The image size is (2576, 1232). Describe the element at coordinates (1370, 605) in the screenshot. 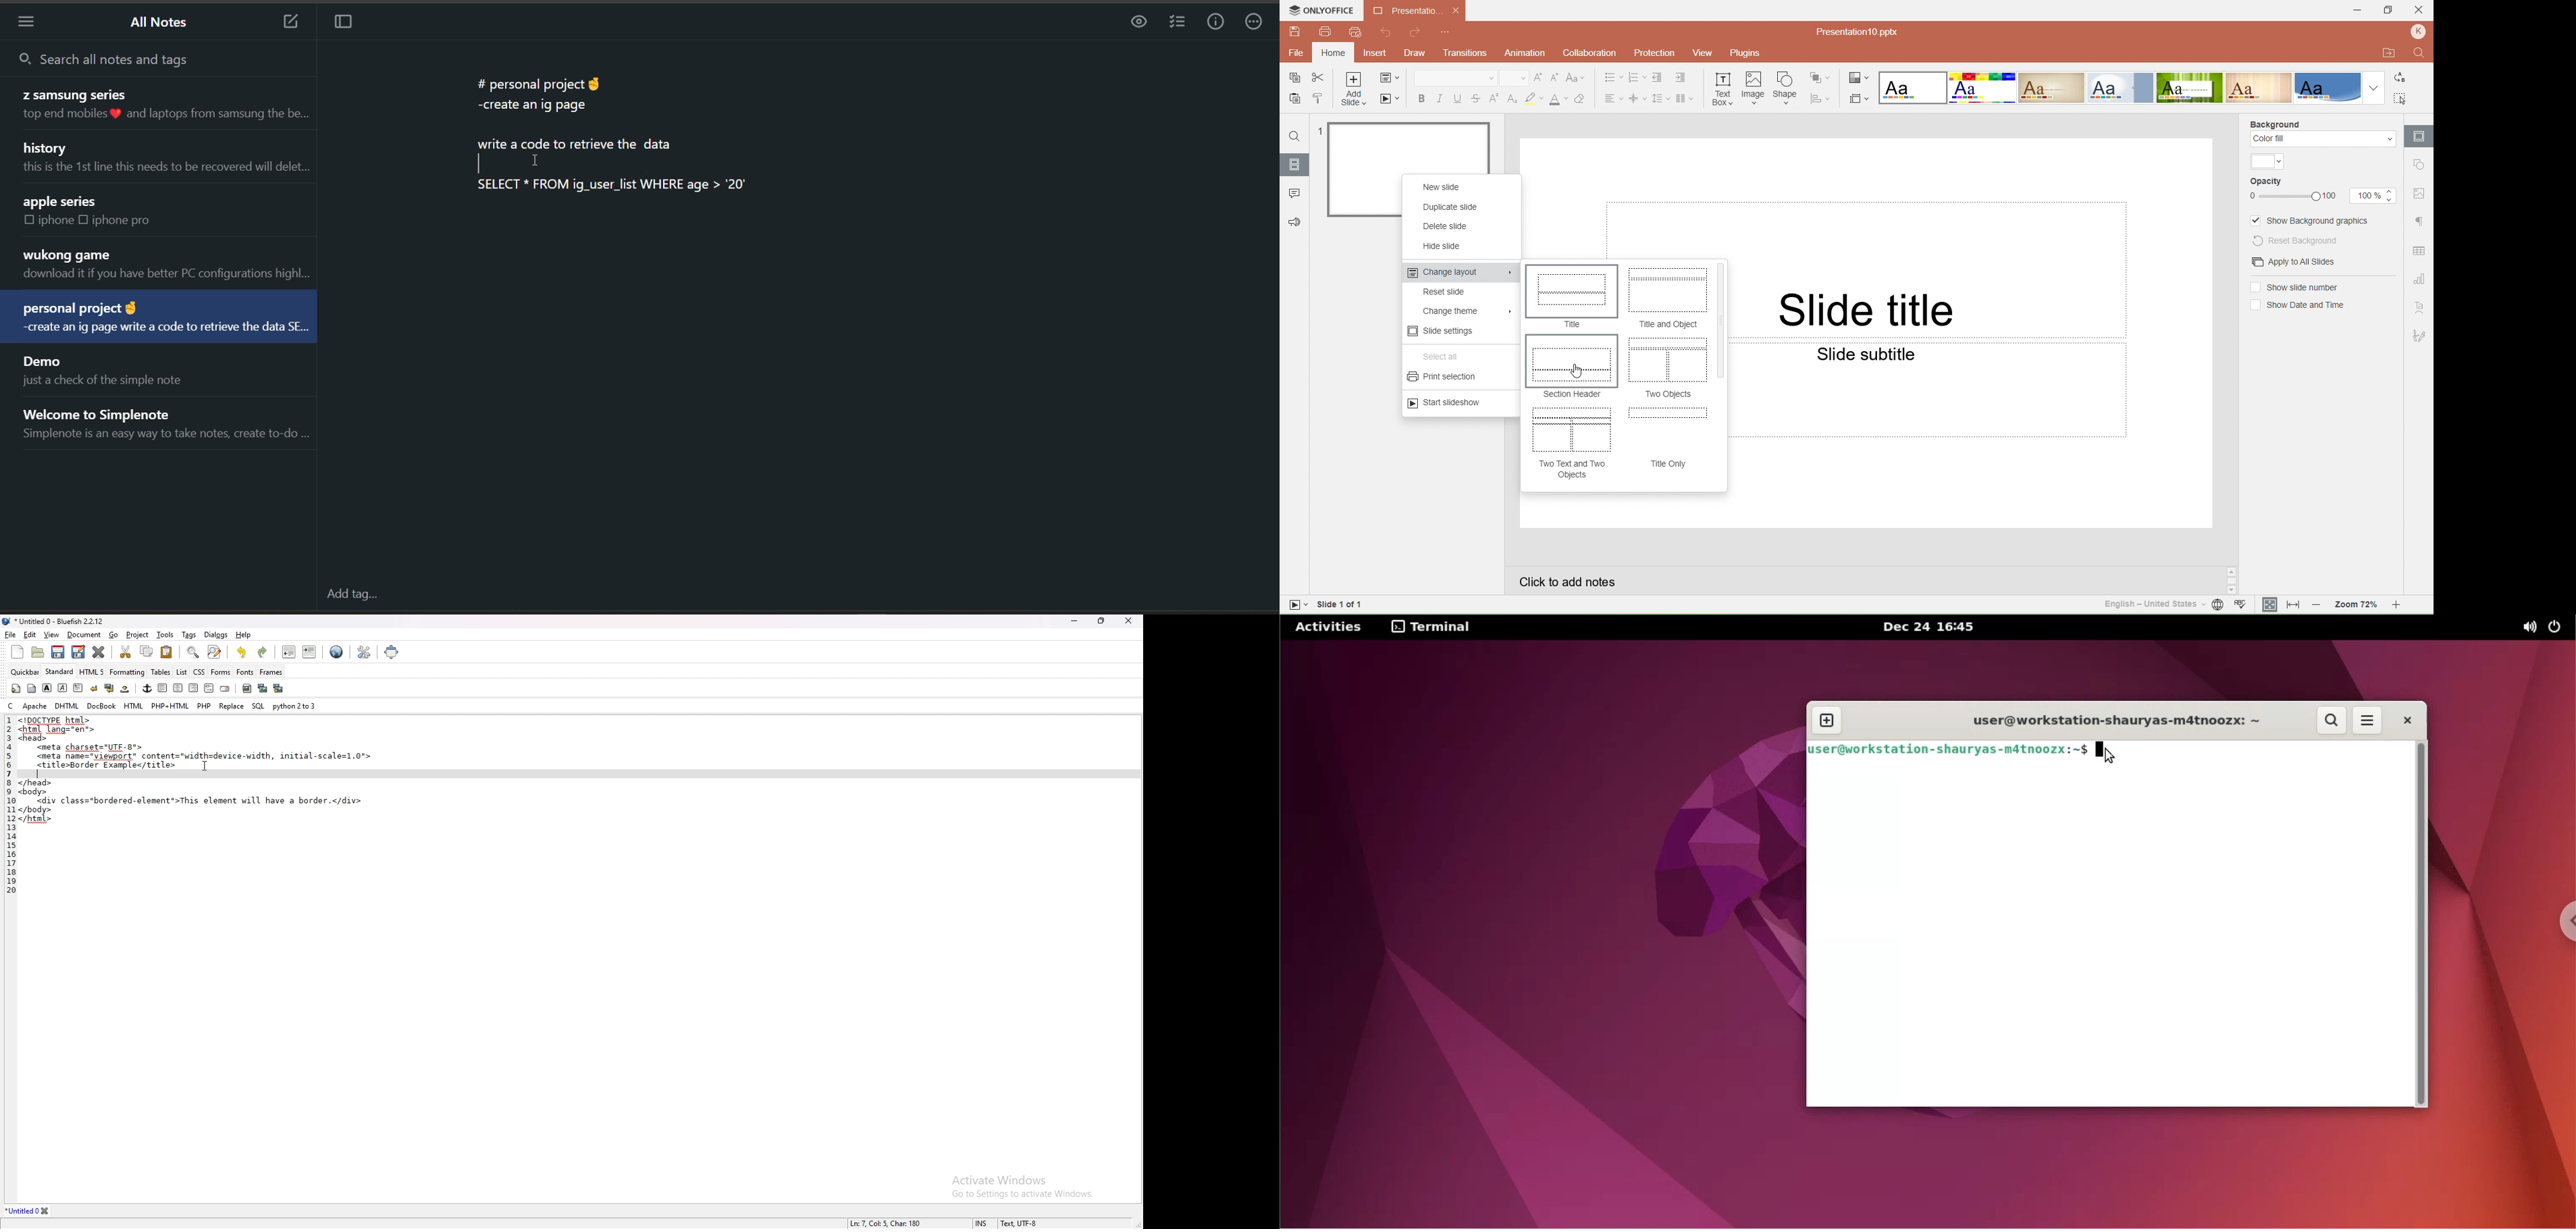

I see `Slide 1 of 1` at that location.